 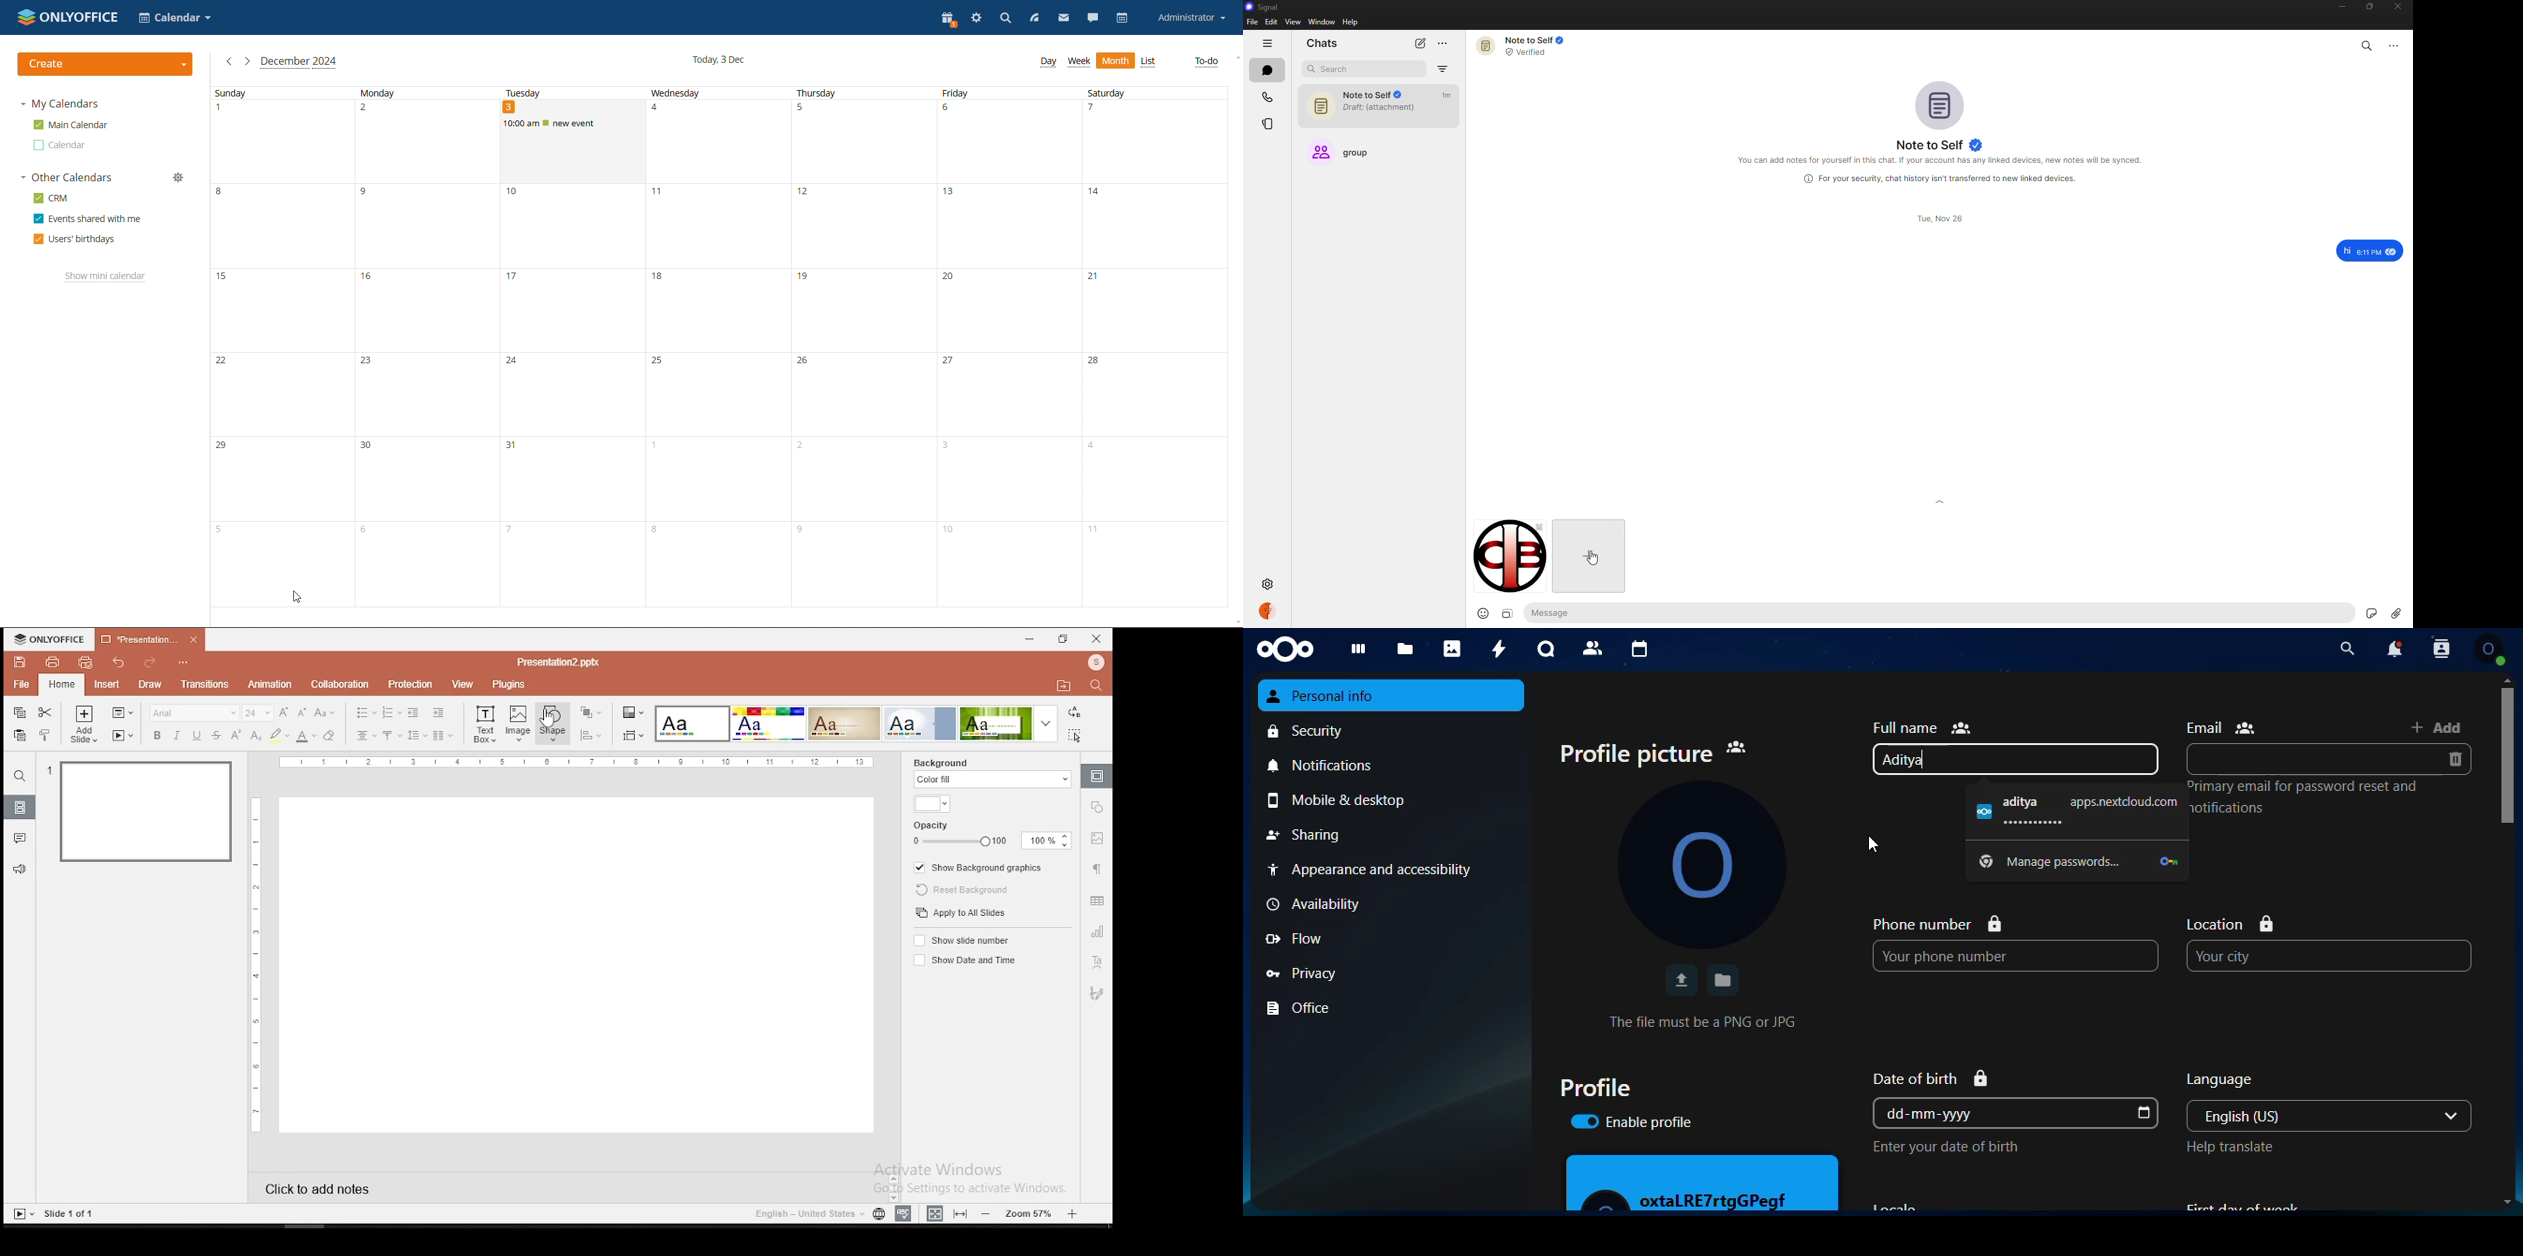 I want to click on Aditya, so click(x=2015, y=759).